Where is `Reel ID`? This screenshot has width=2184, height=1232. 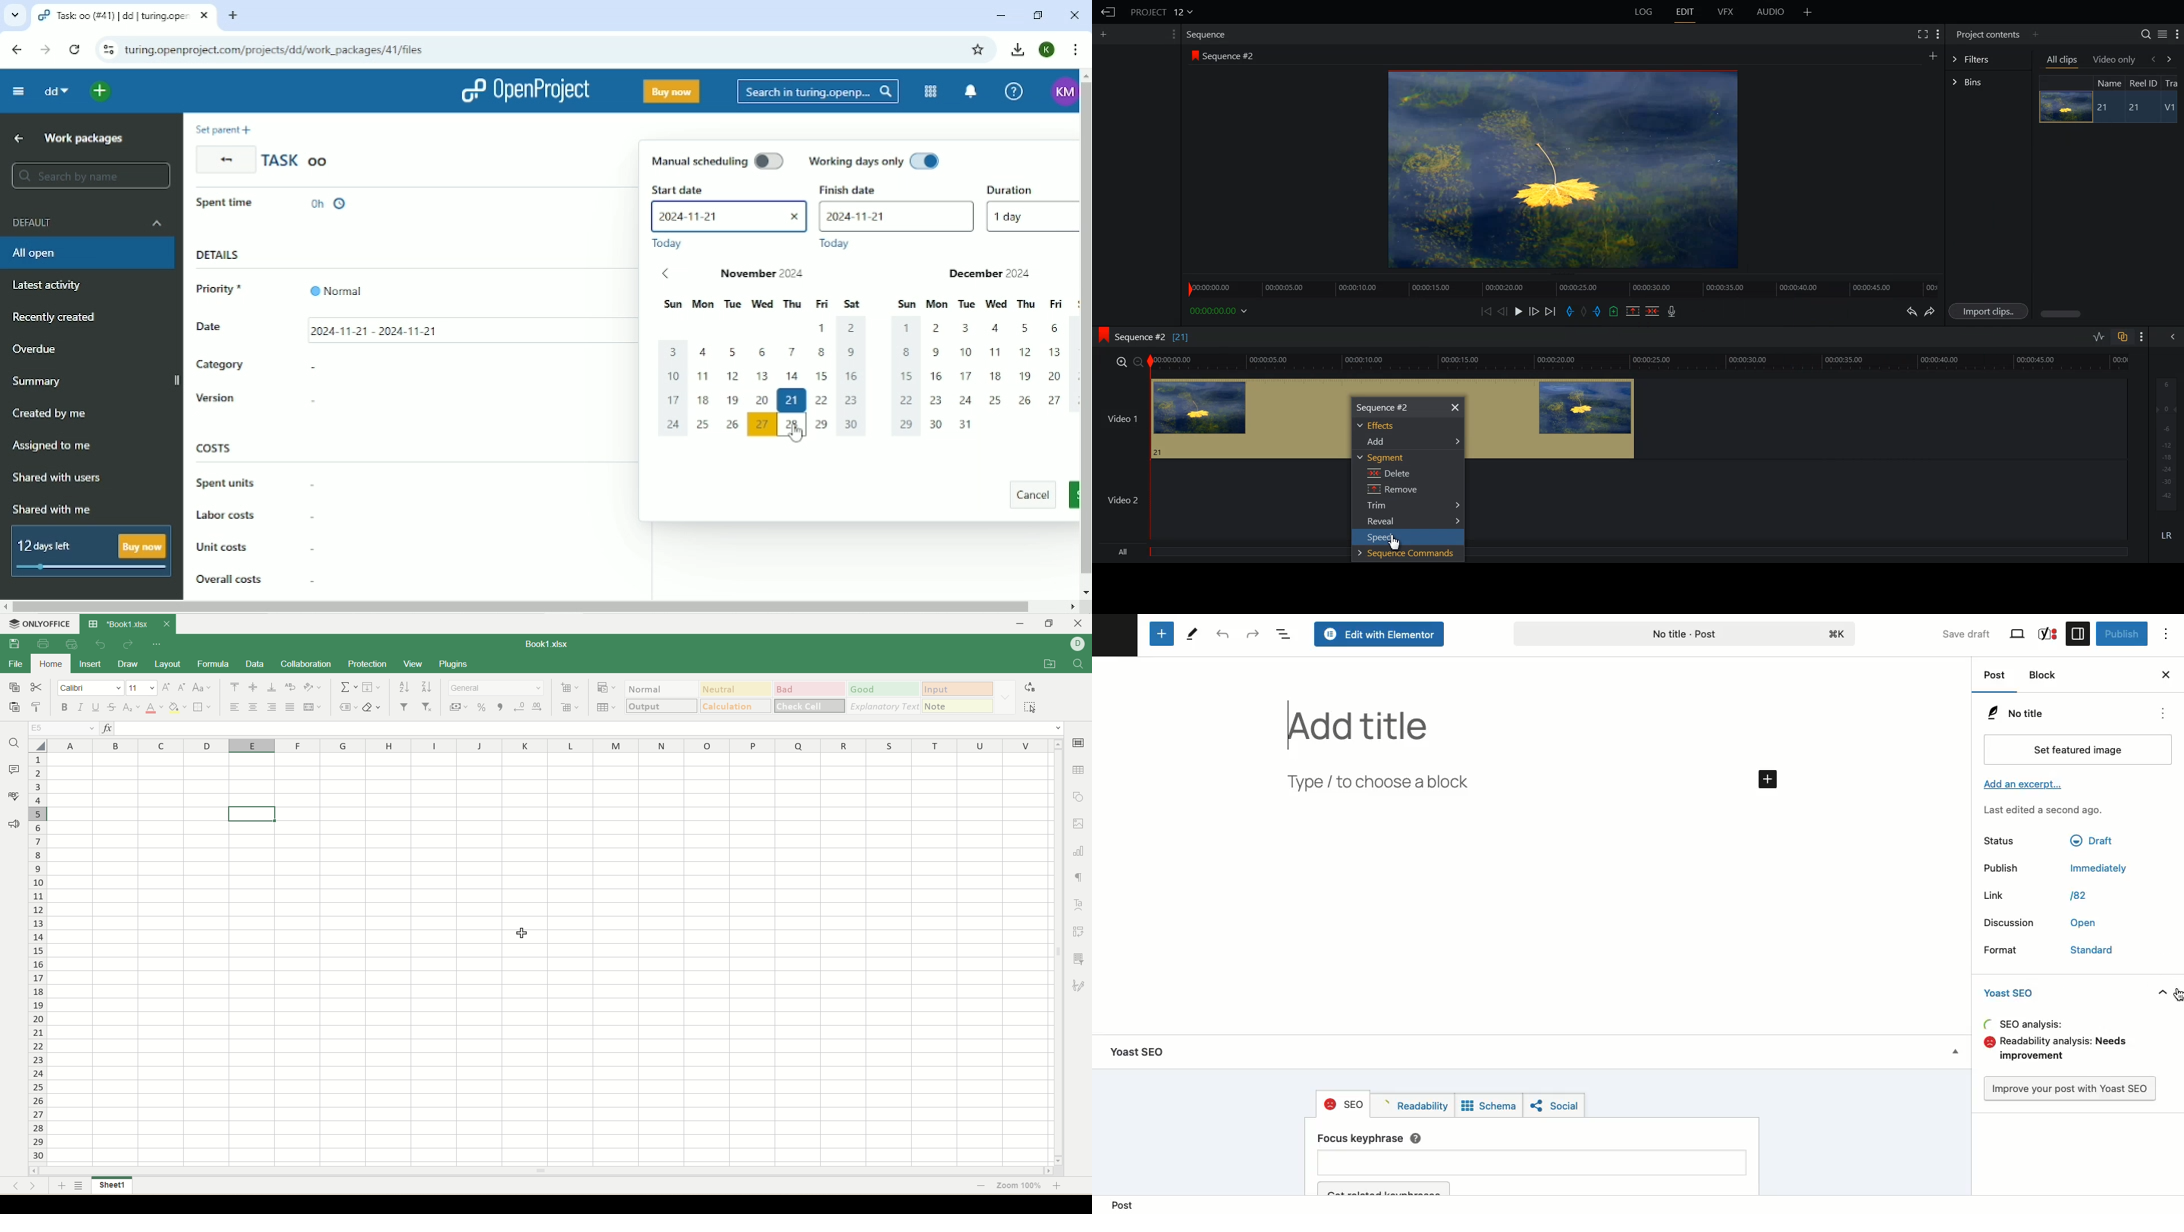
Reel ID is located at coordinates (2142, 83).